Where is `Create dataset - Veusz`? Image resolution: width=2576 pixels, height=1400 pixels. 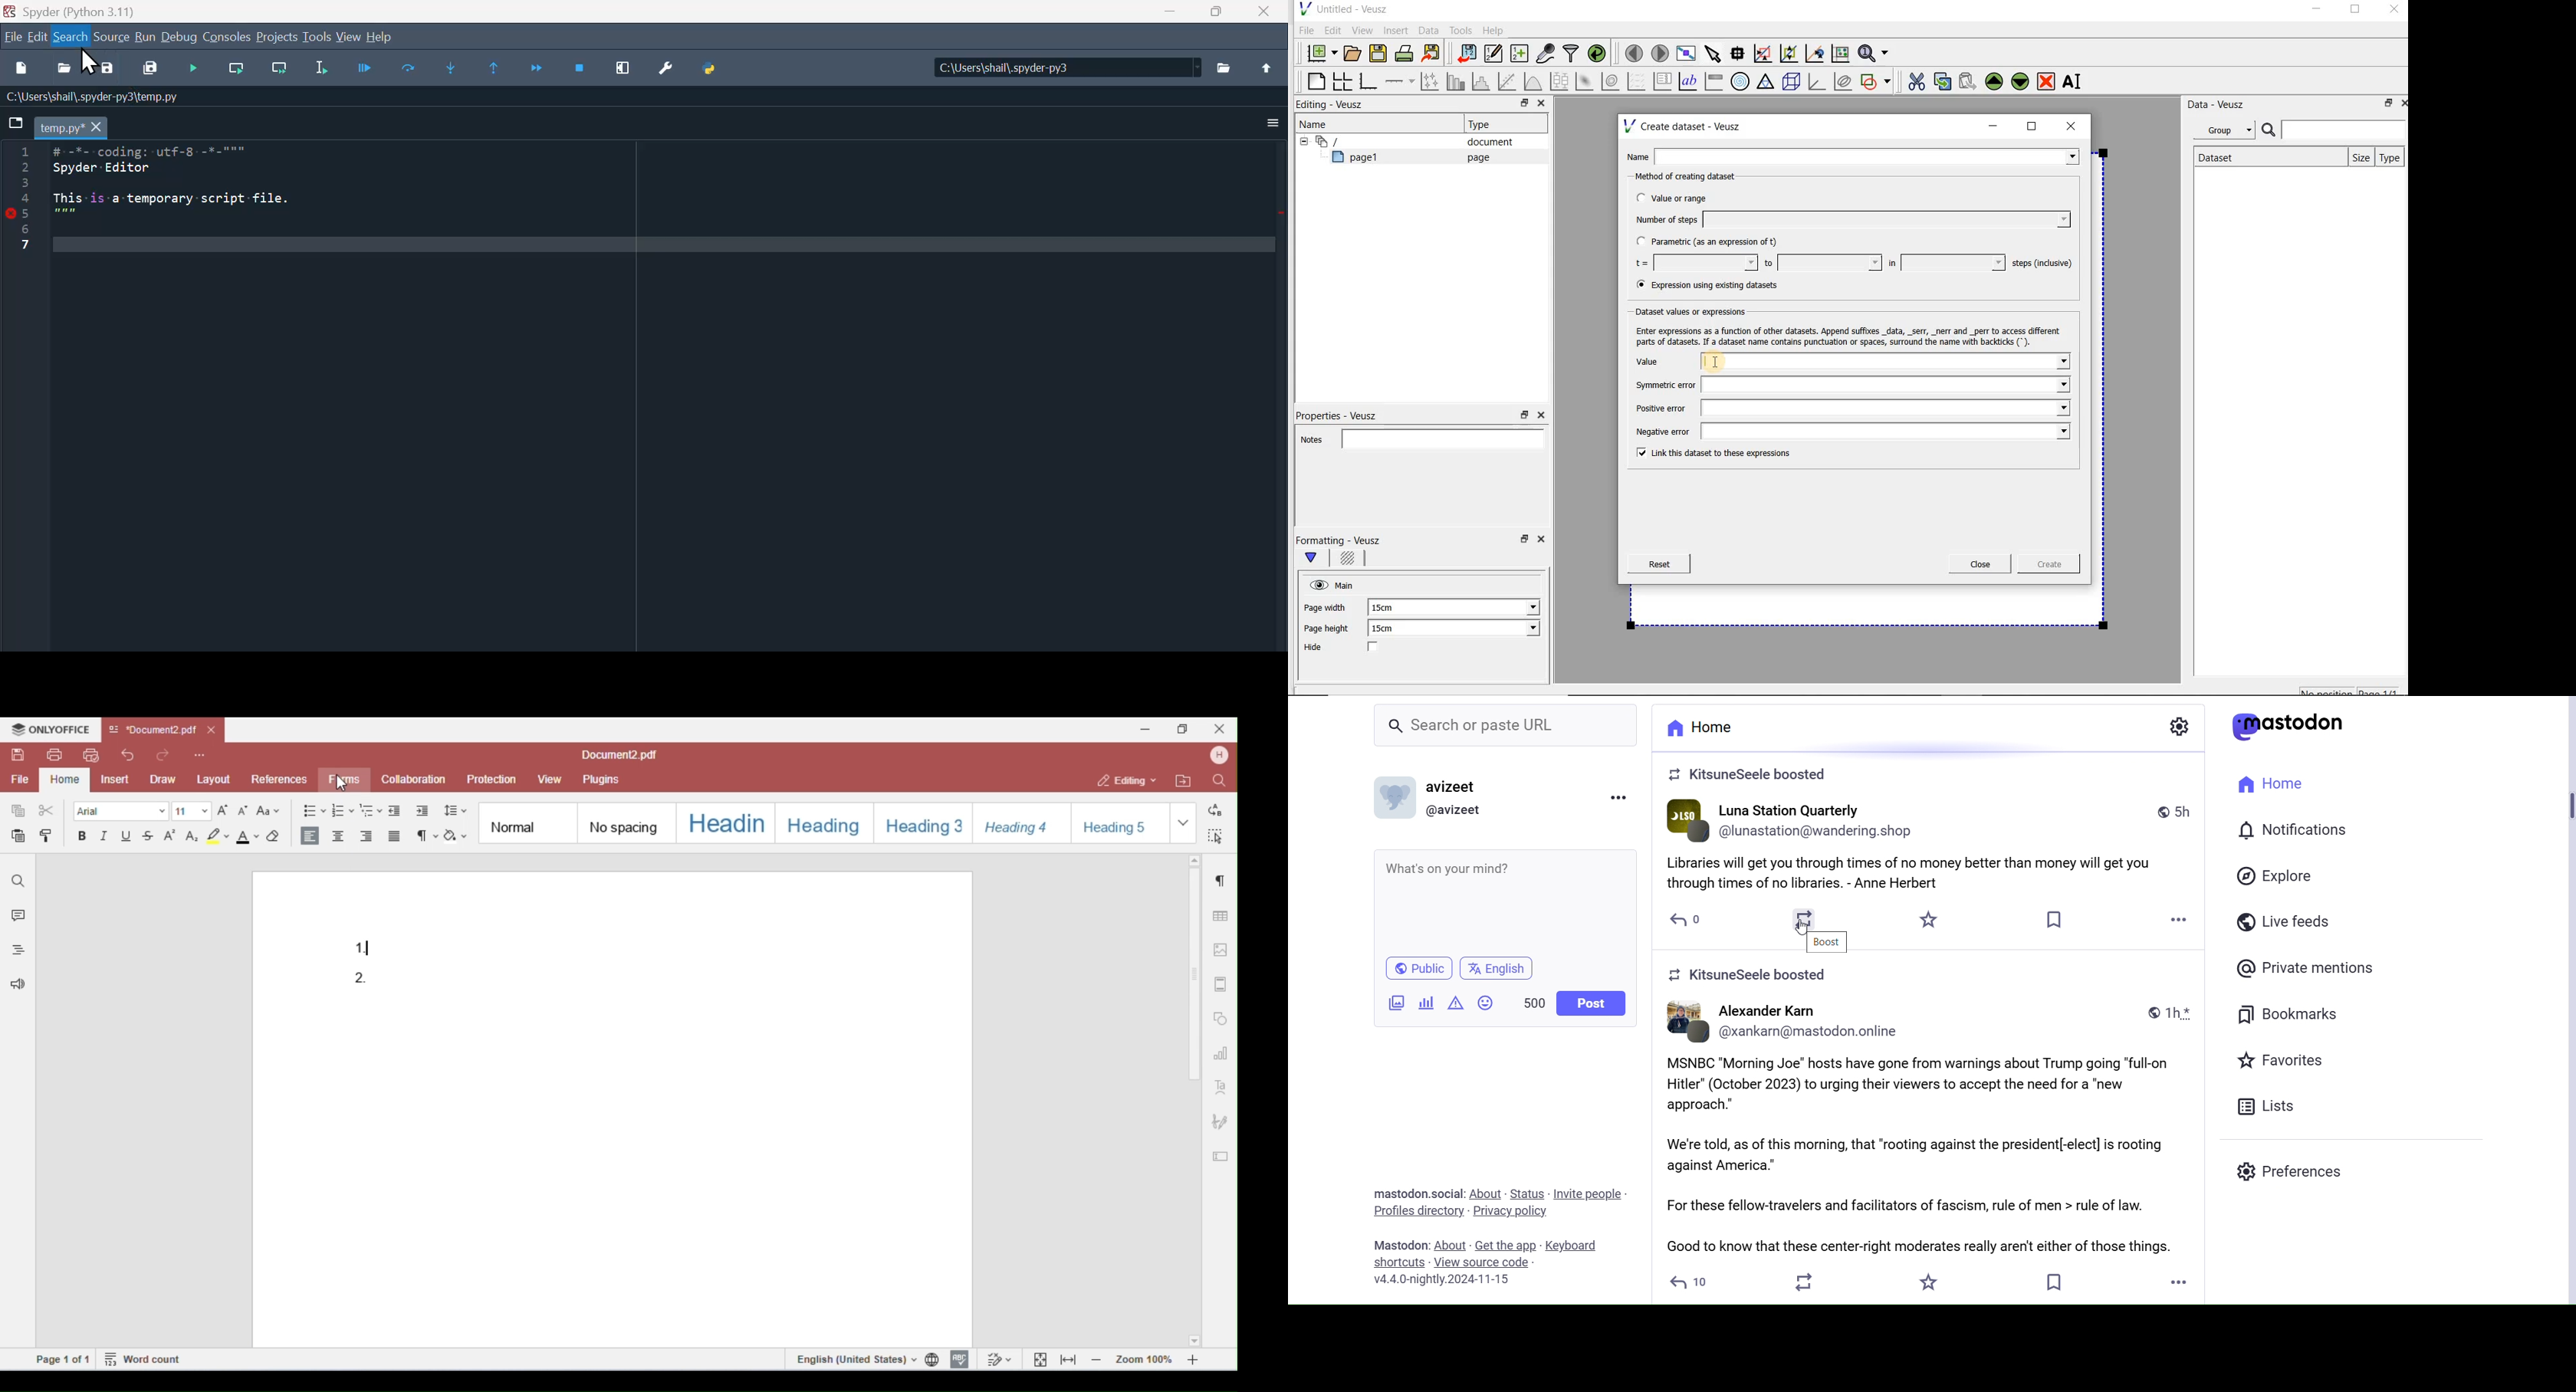 Create dataset - Veusz is located at coordinates (1684, 126).